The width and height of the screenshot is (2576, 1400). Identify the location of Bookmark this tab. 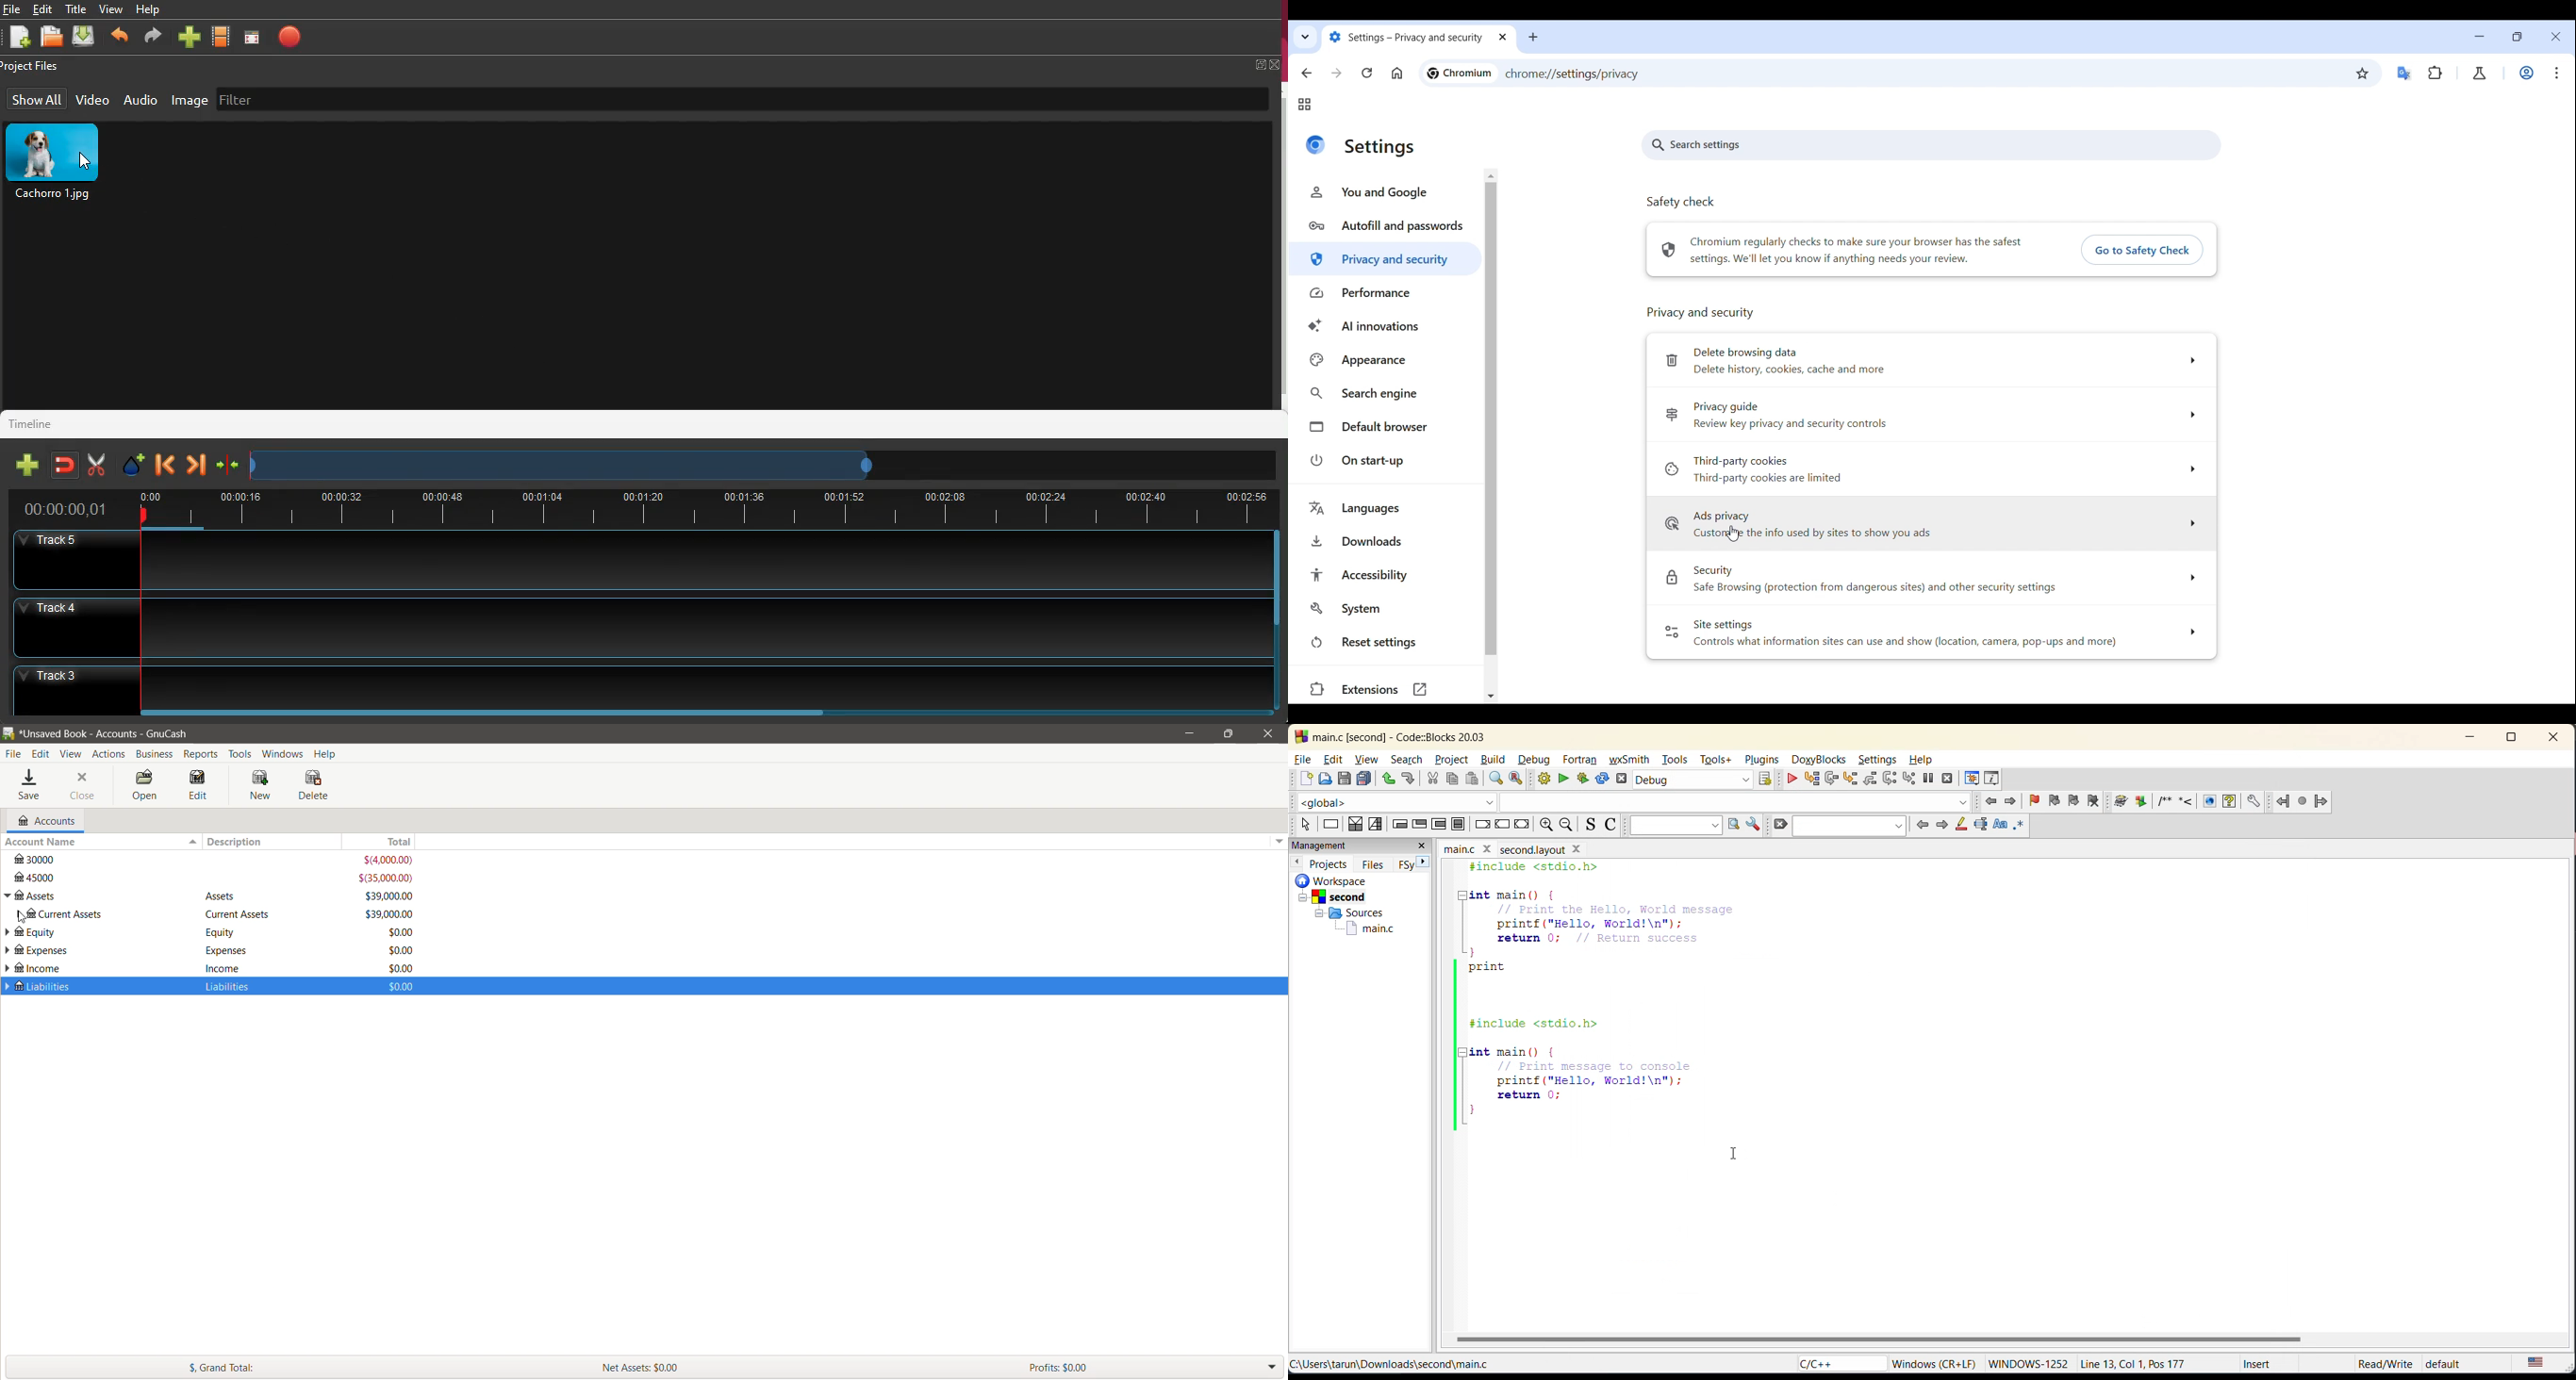
(2363, 73).